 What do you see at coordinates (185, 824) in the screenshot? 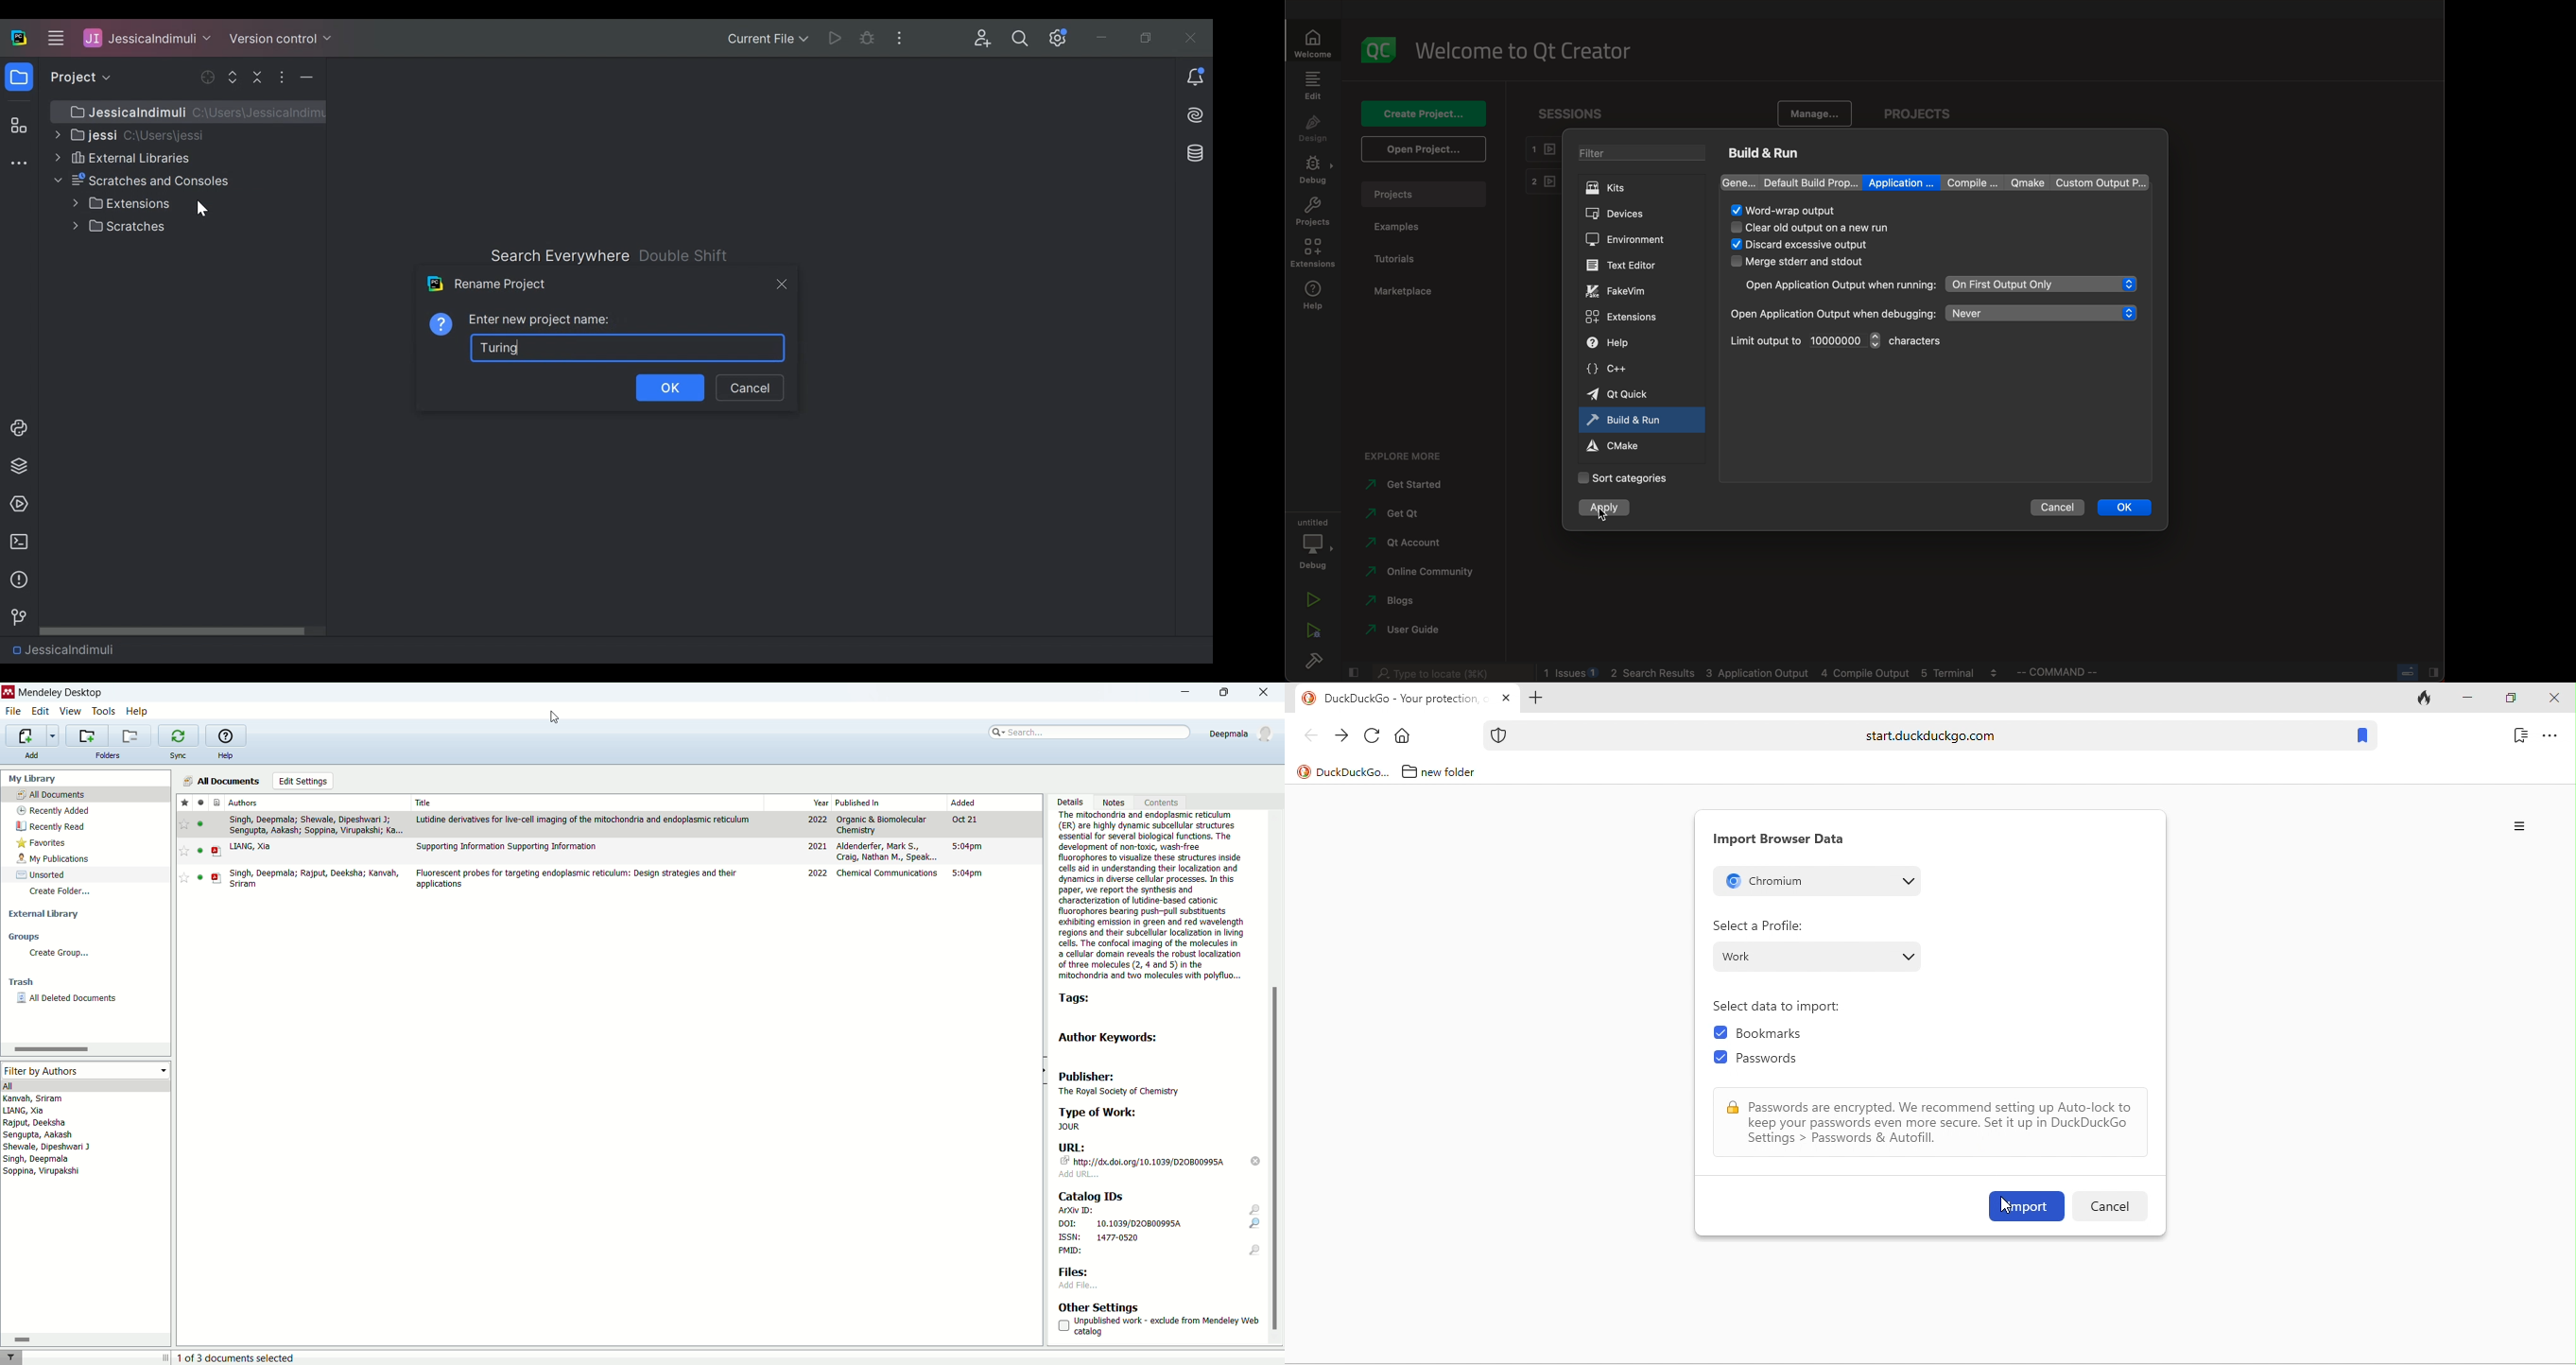
I see `favorite` at bounding box center [185, 824].